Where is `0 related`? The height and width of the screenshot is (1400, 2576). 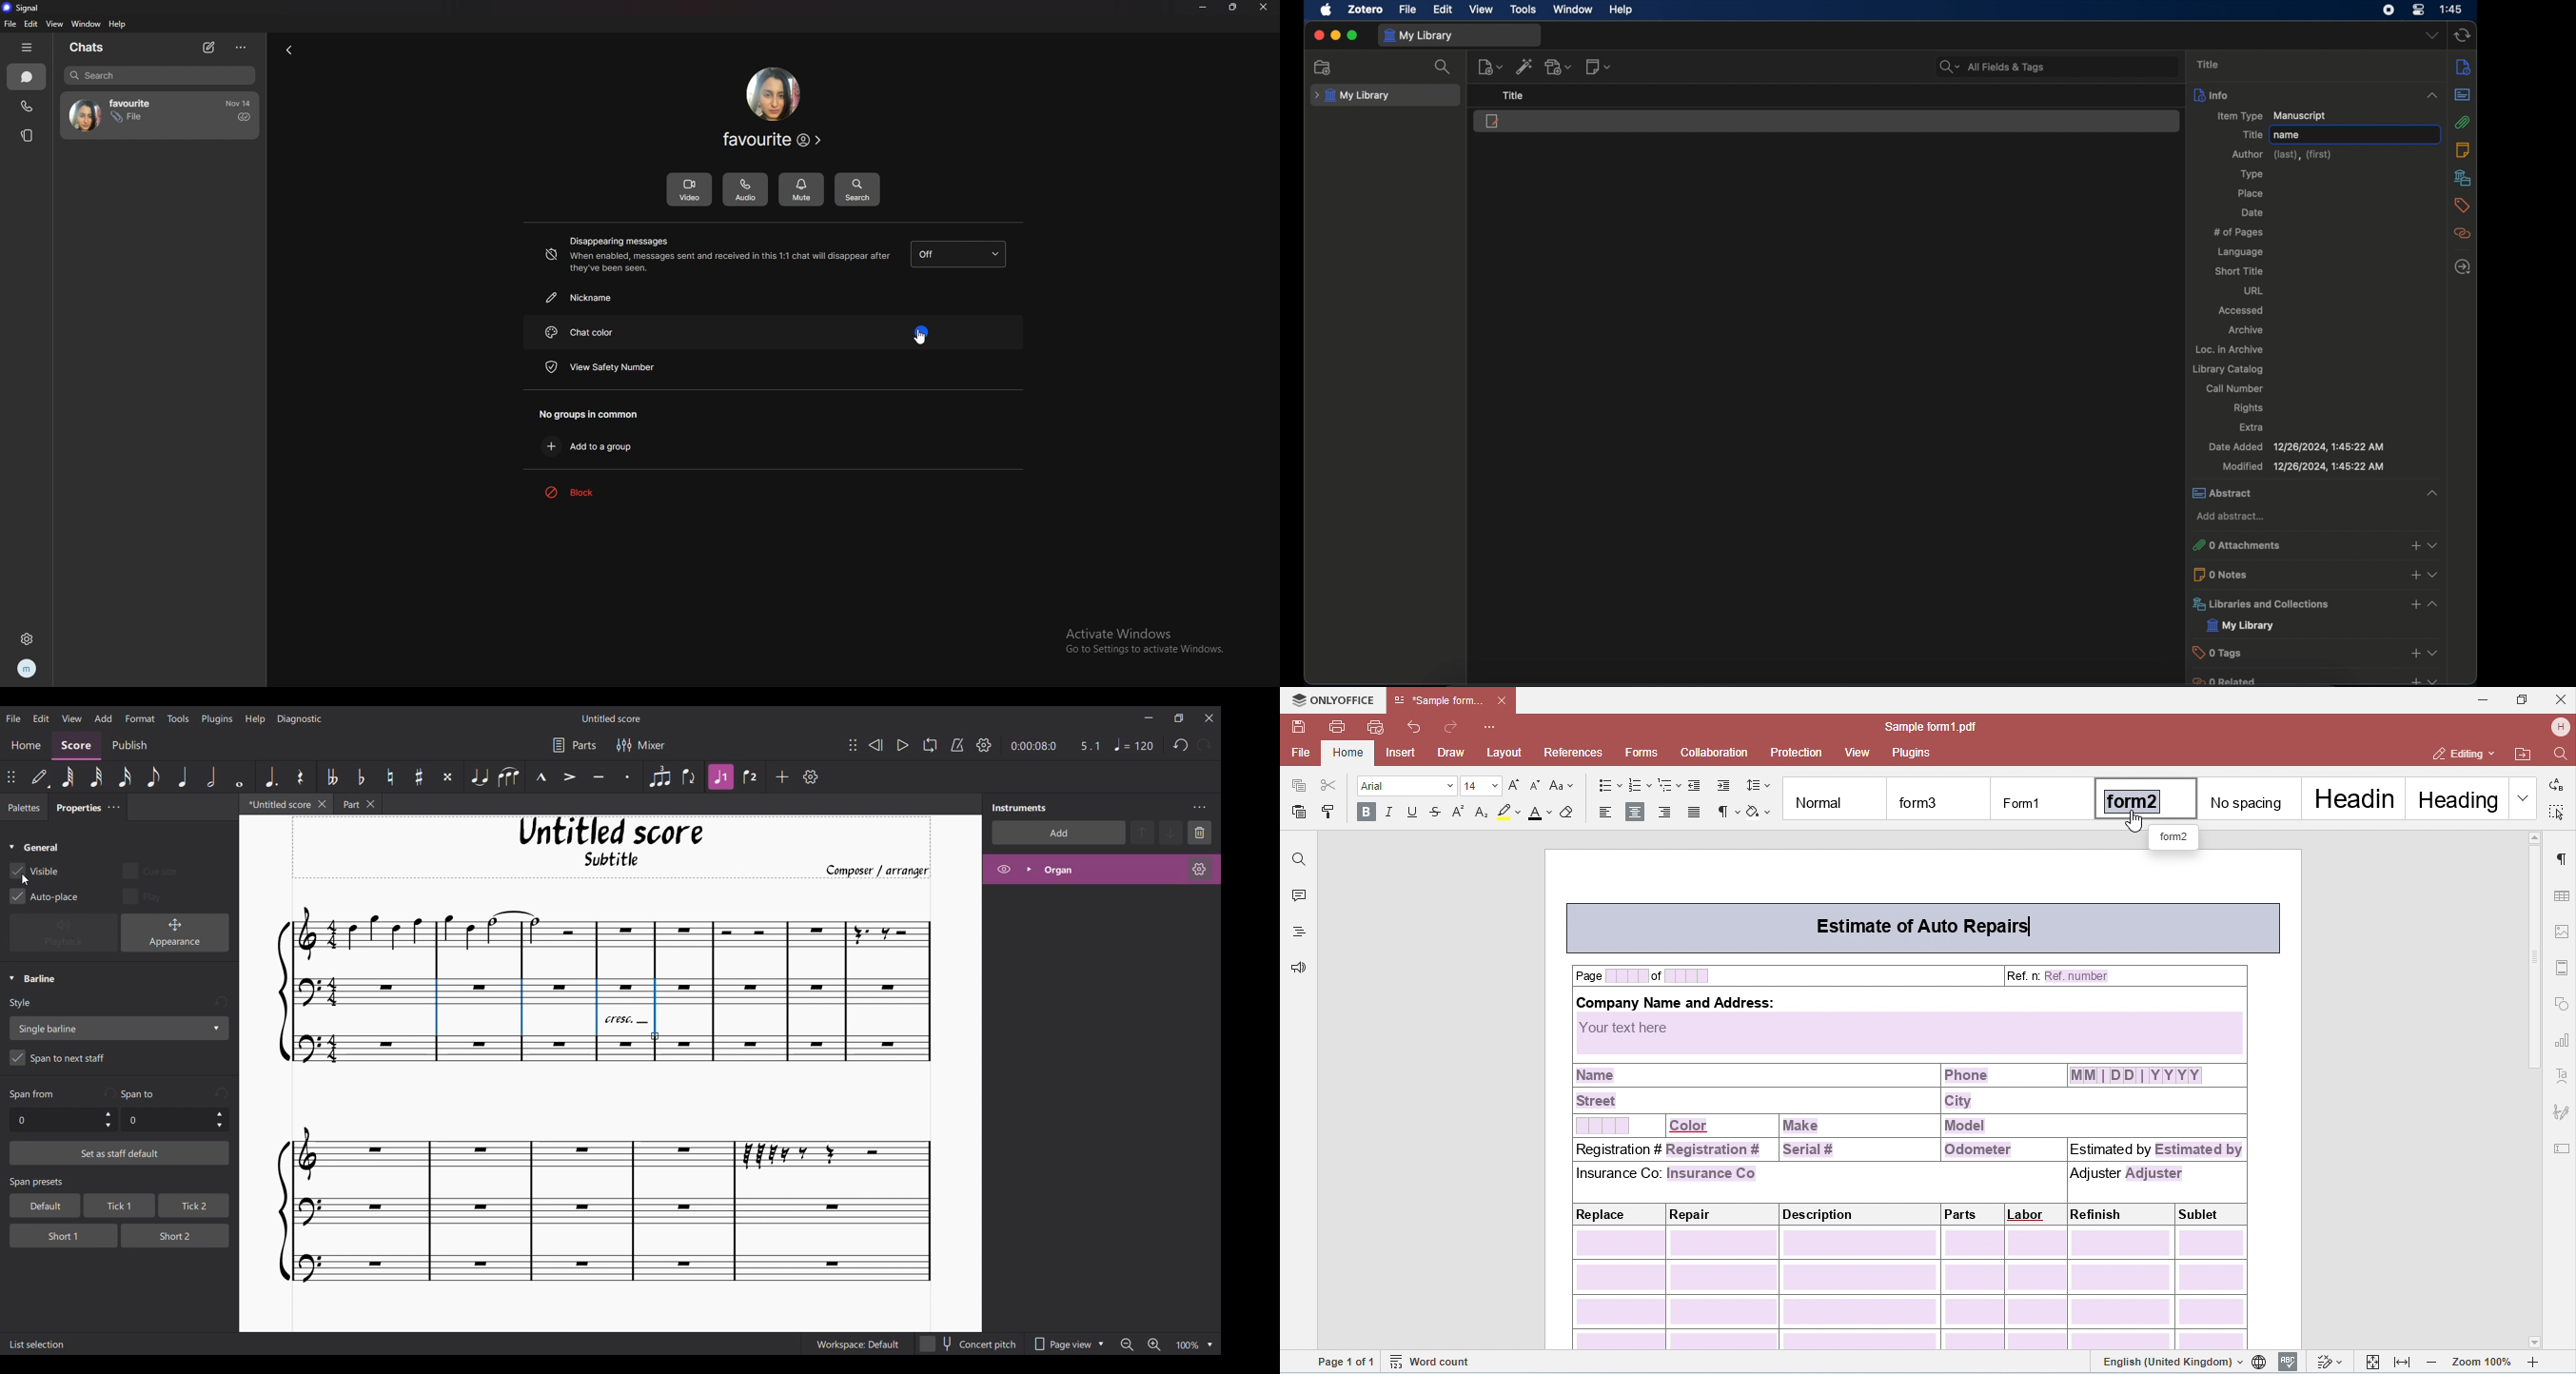
0 related is located at coordinates (2315, 680).